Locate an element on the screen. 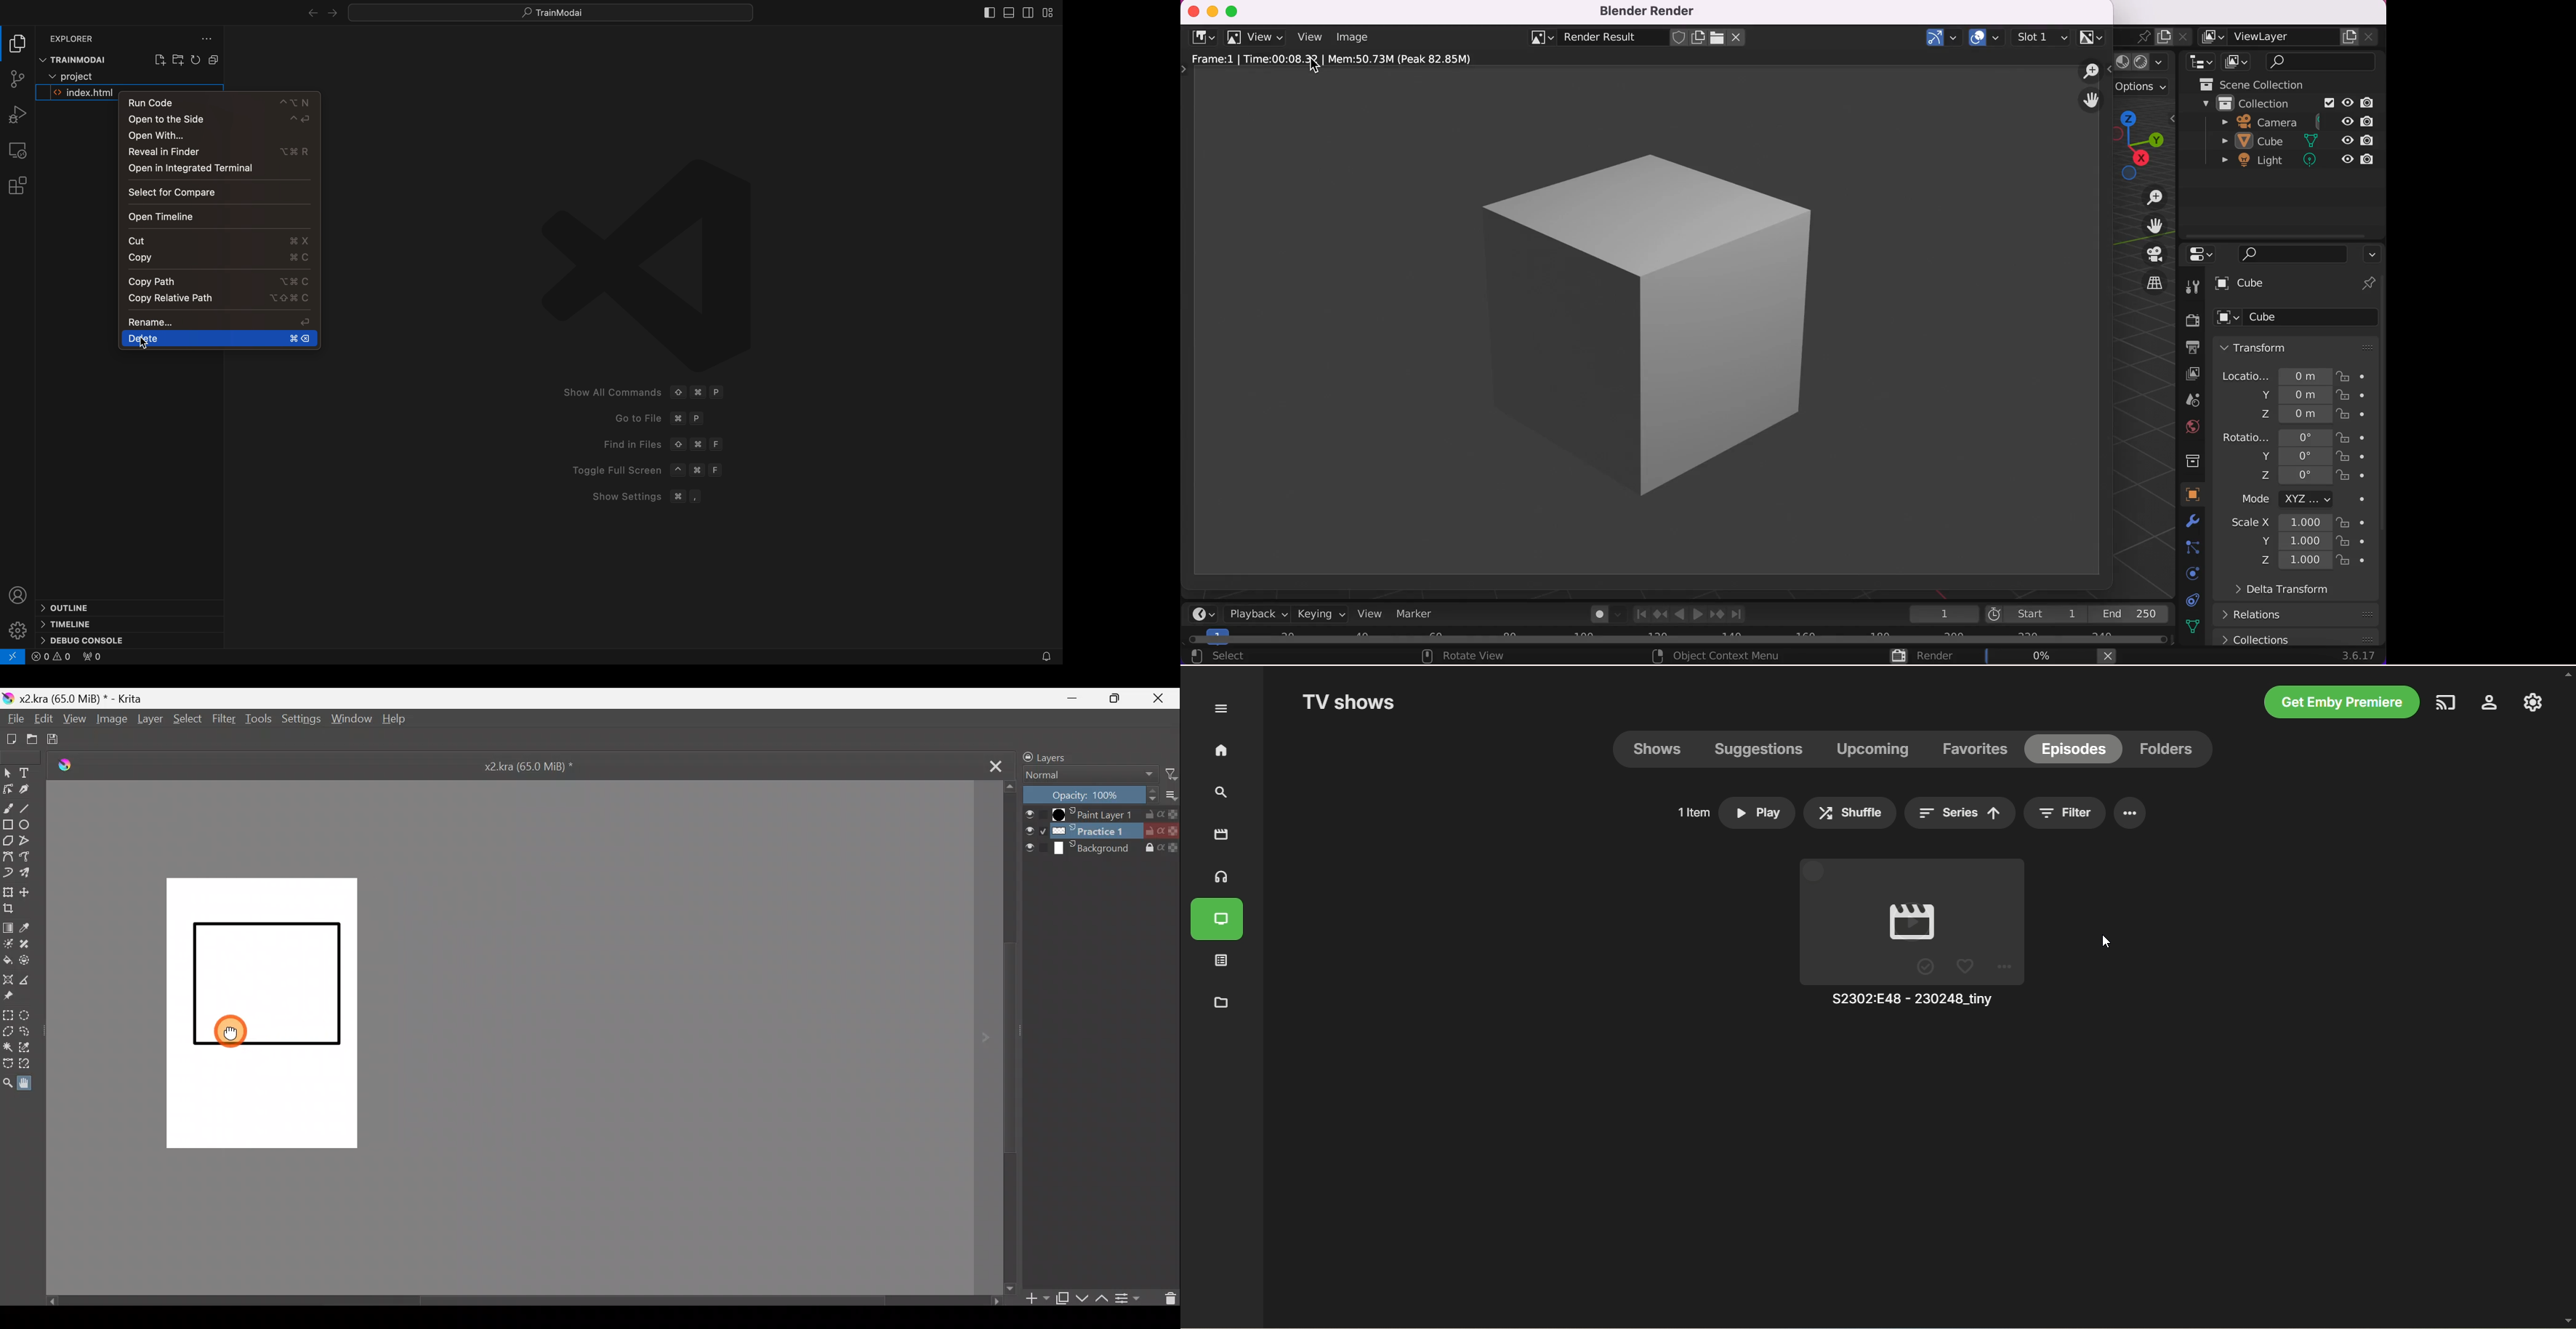  select for compare is located at coordinates (173, 193).